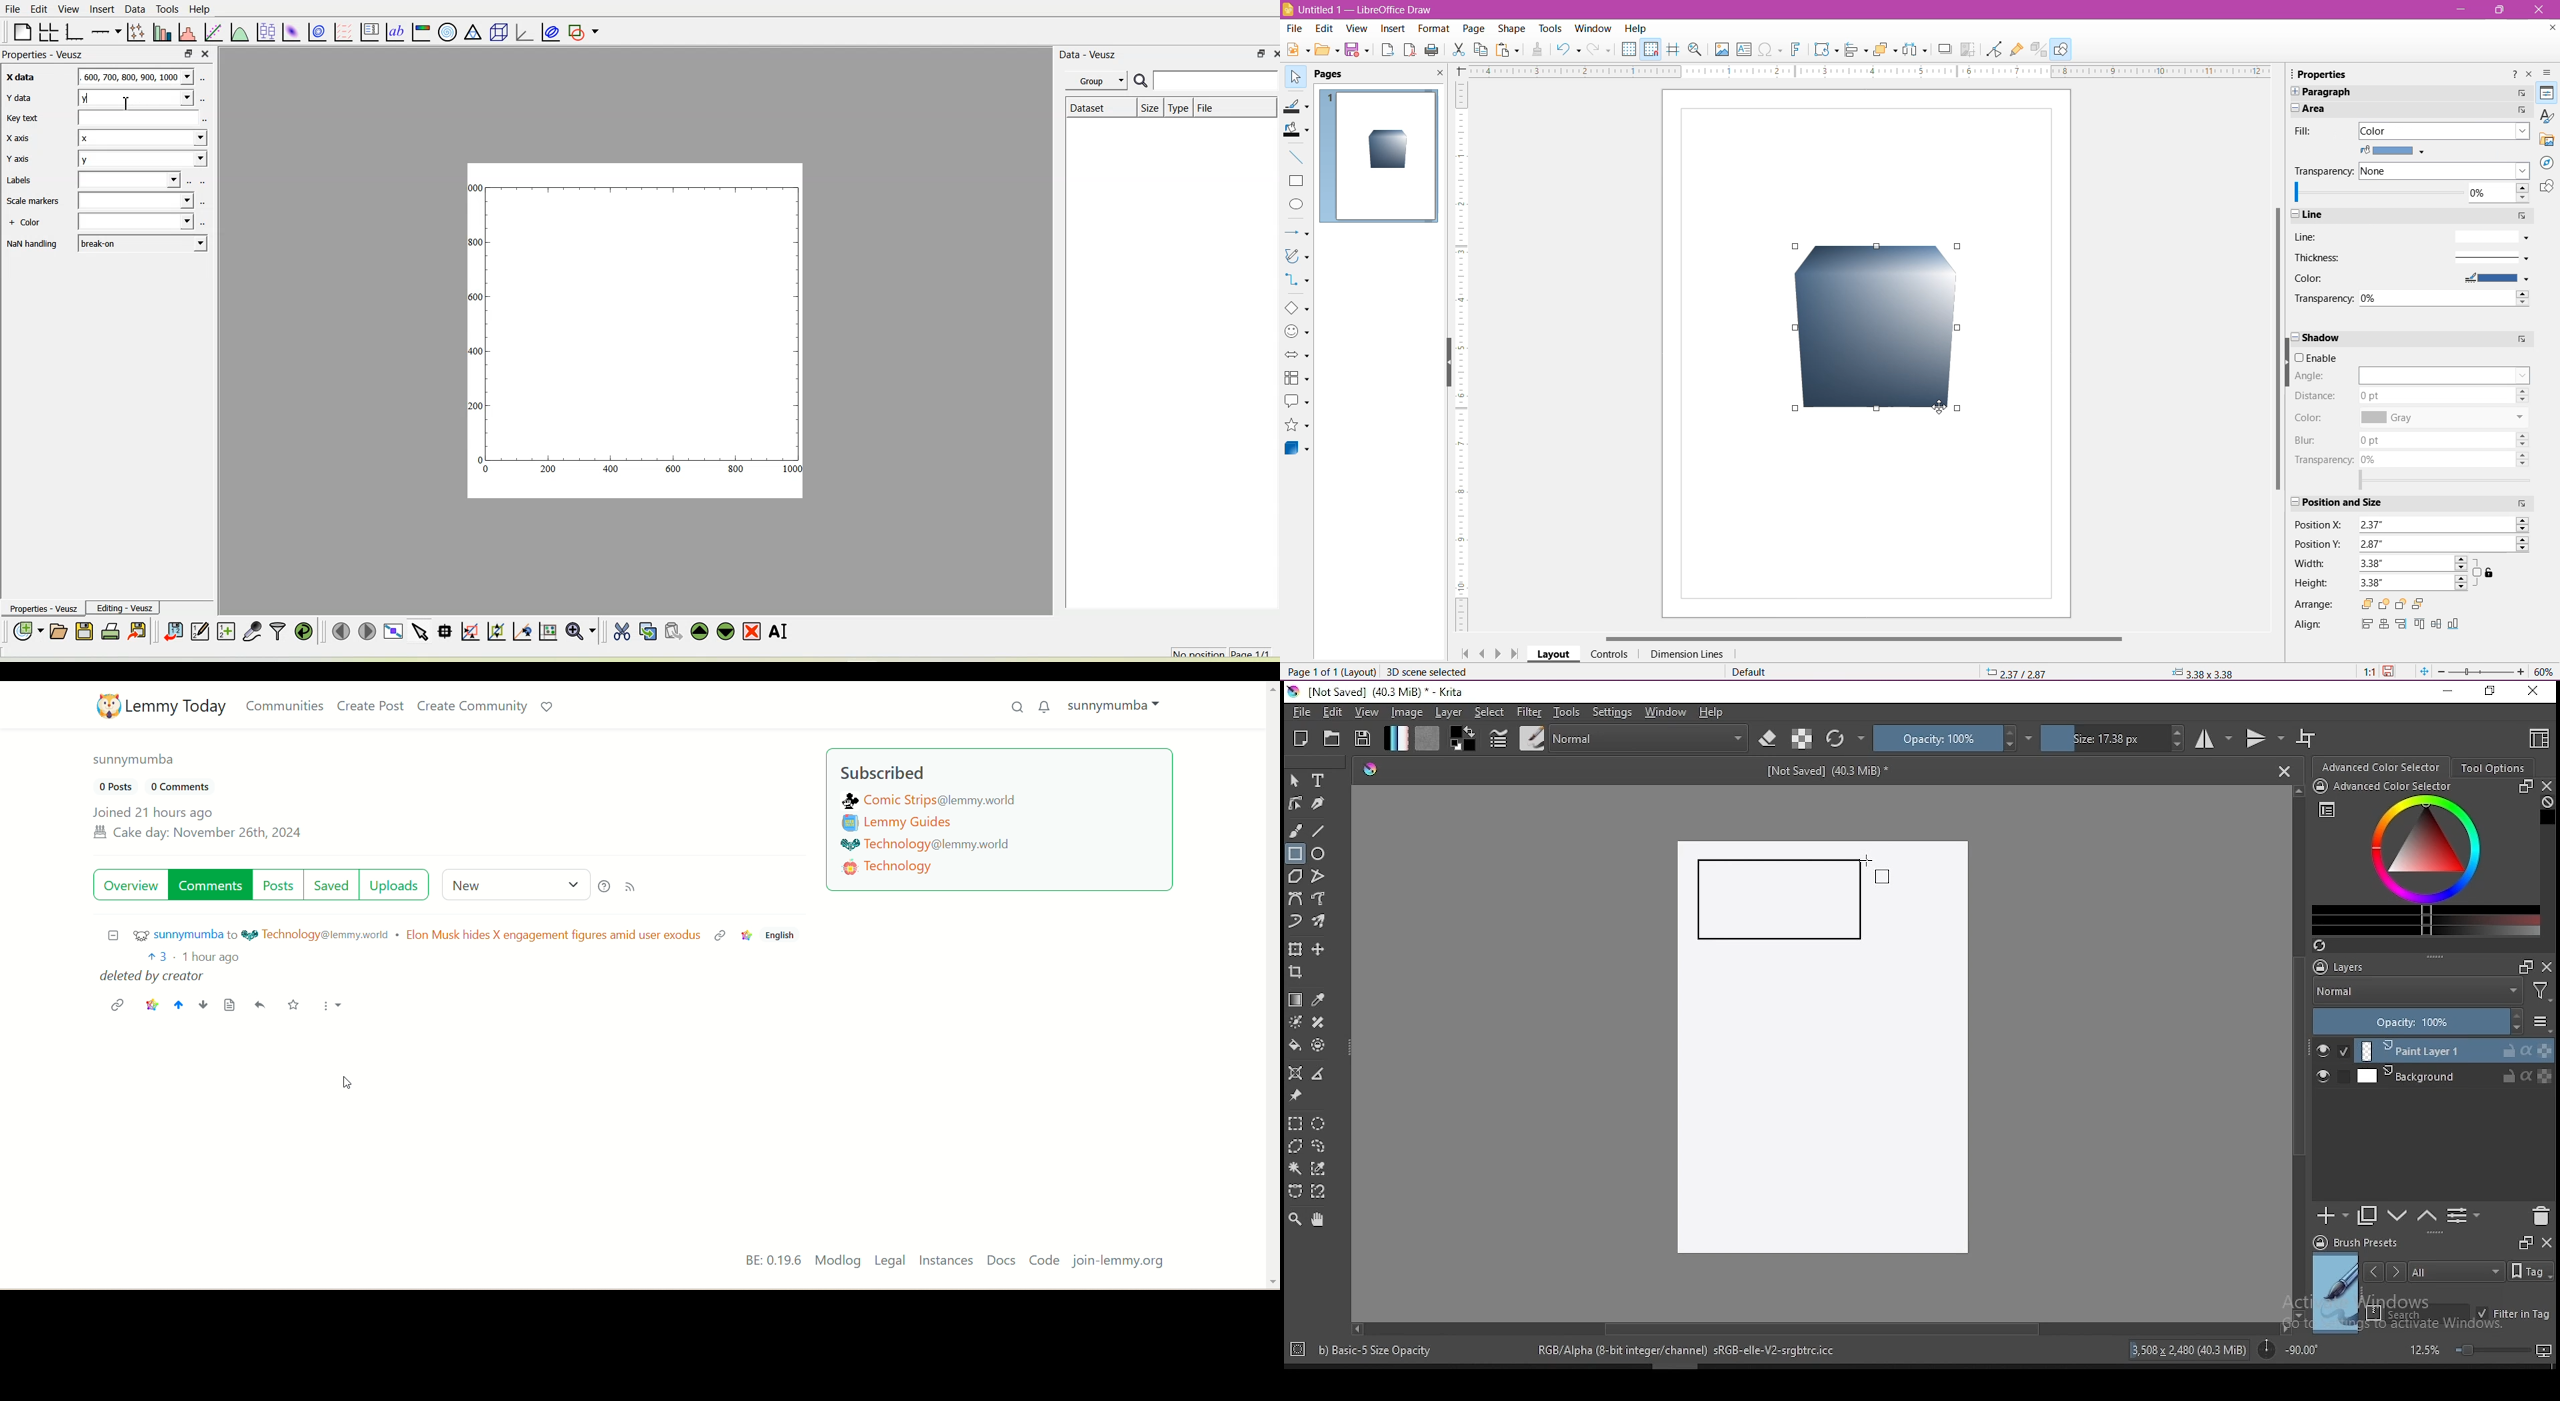  What do you see at coordinates (1370, 769) in the screenshot?
I see `Hue` at bounding box center [1370, 769].